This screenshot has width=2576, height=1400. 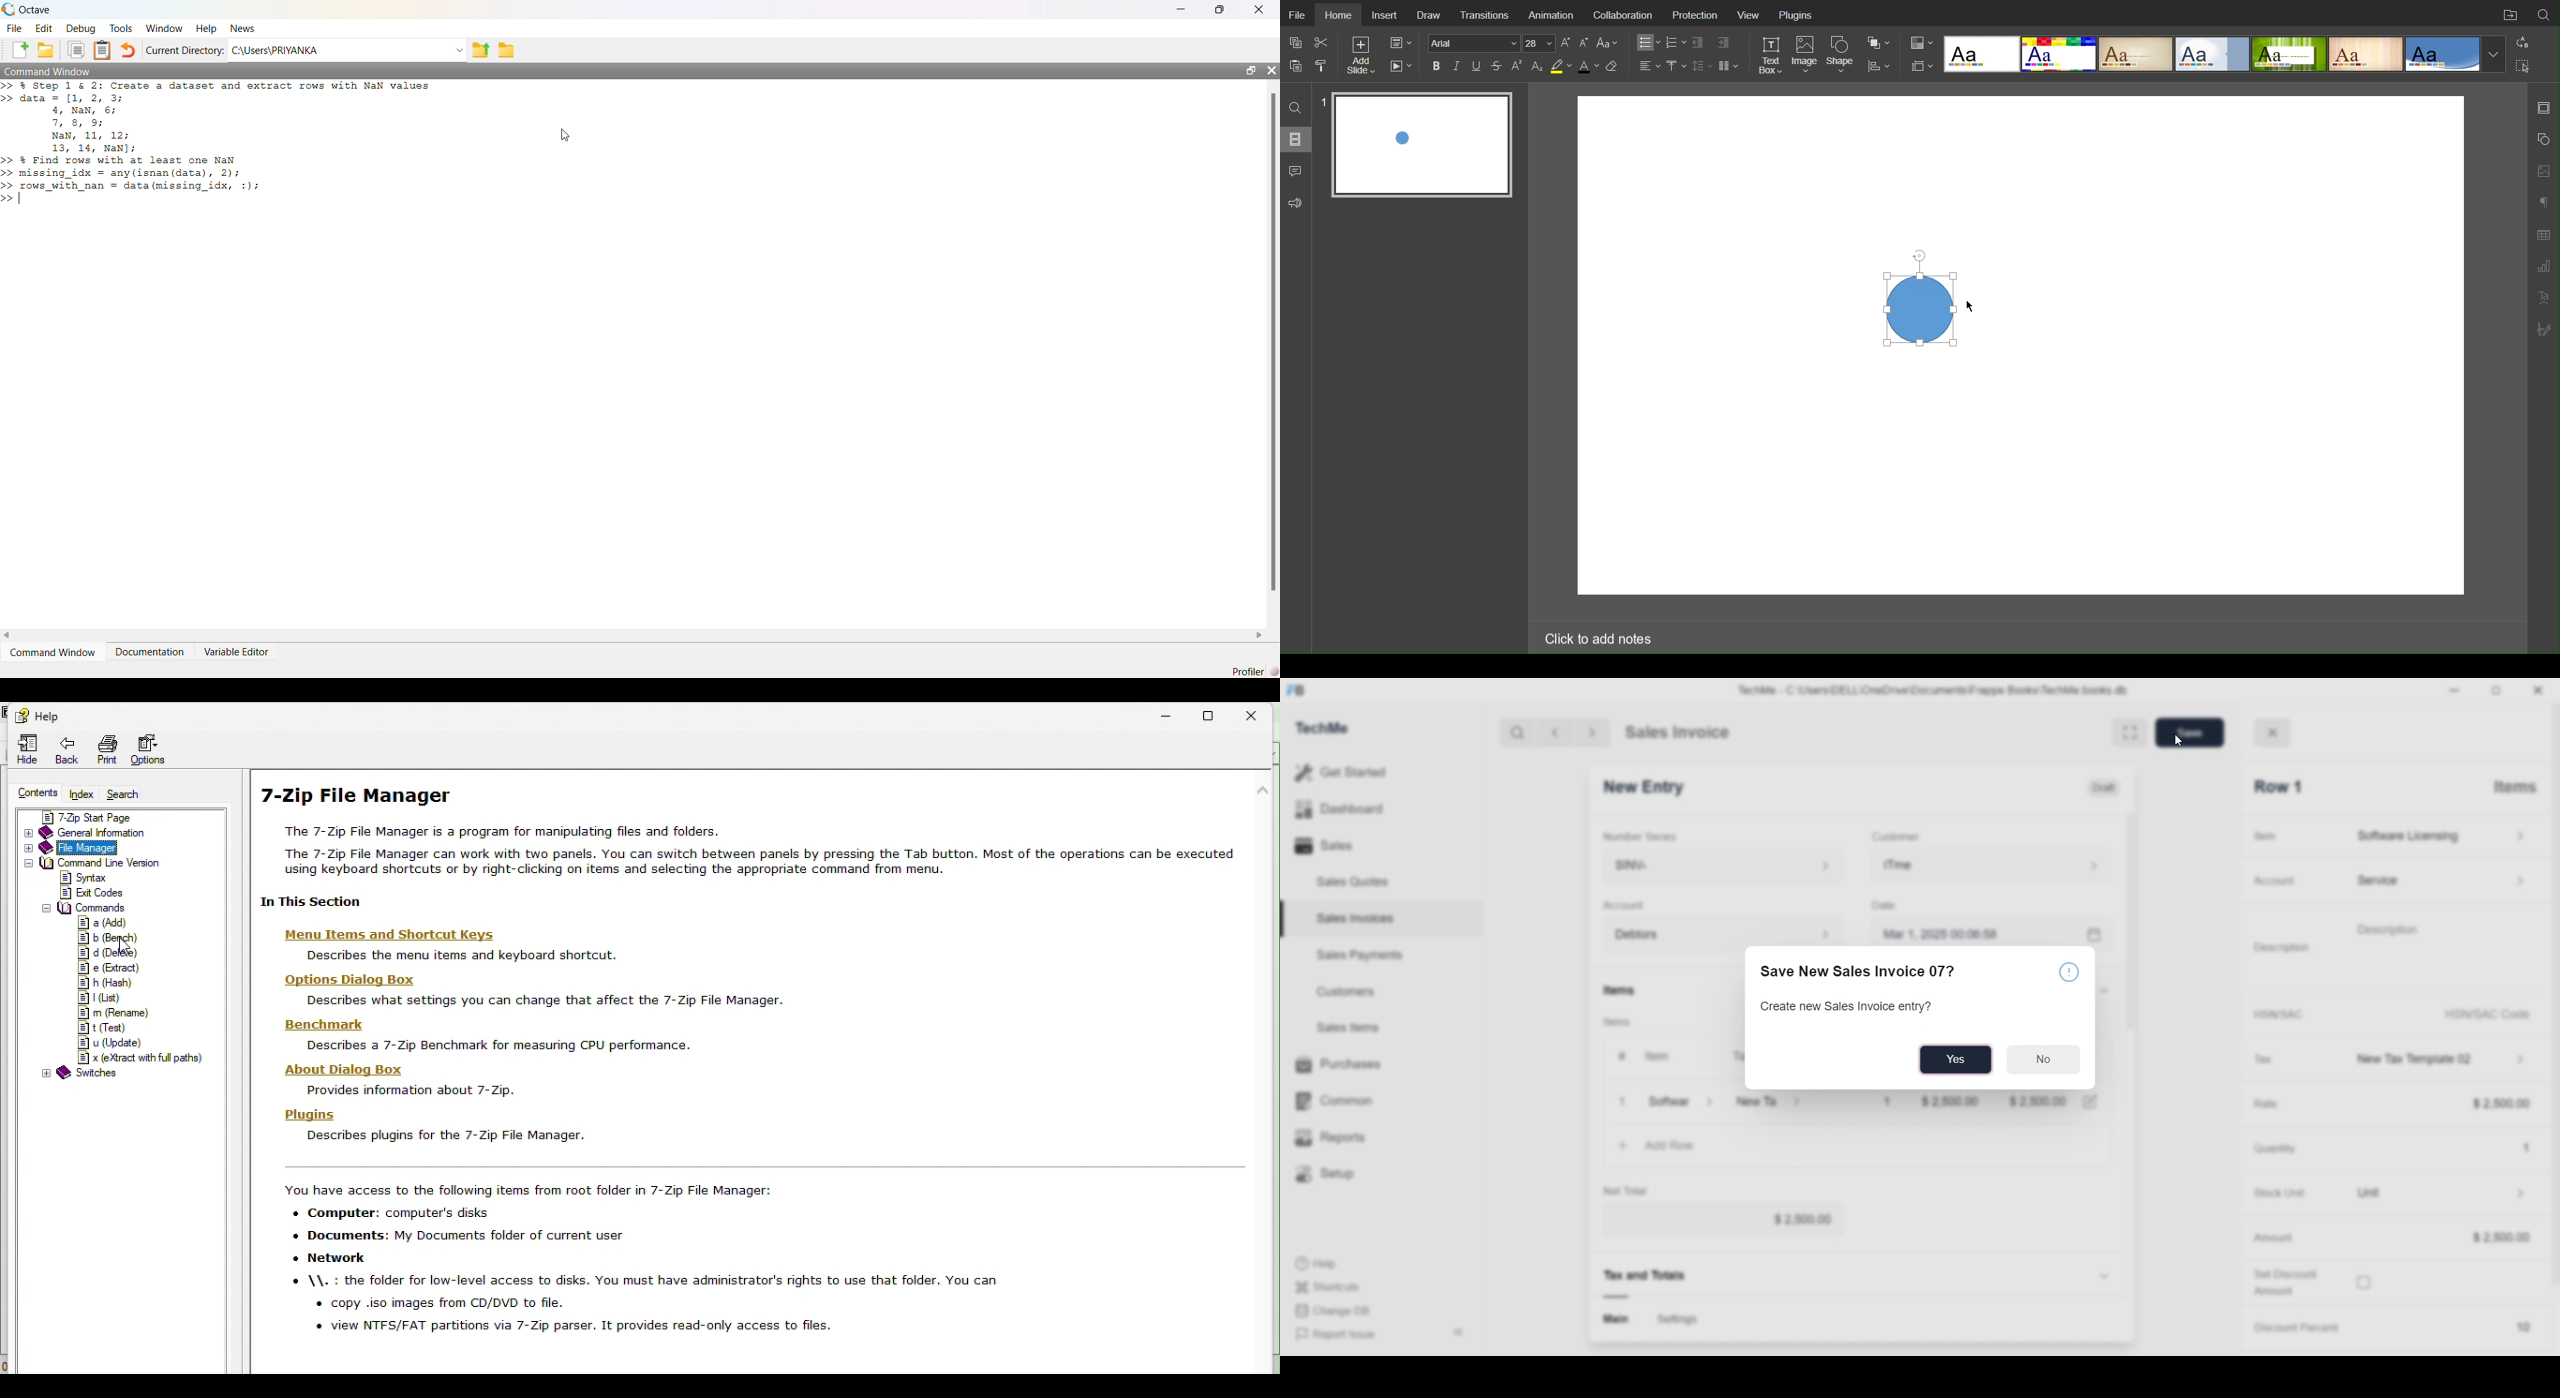 I want to click on Text Color, so click(x=1588, y=67).